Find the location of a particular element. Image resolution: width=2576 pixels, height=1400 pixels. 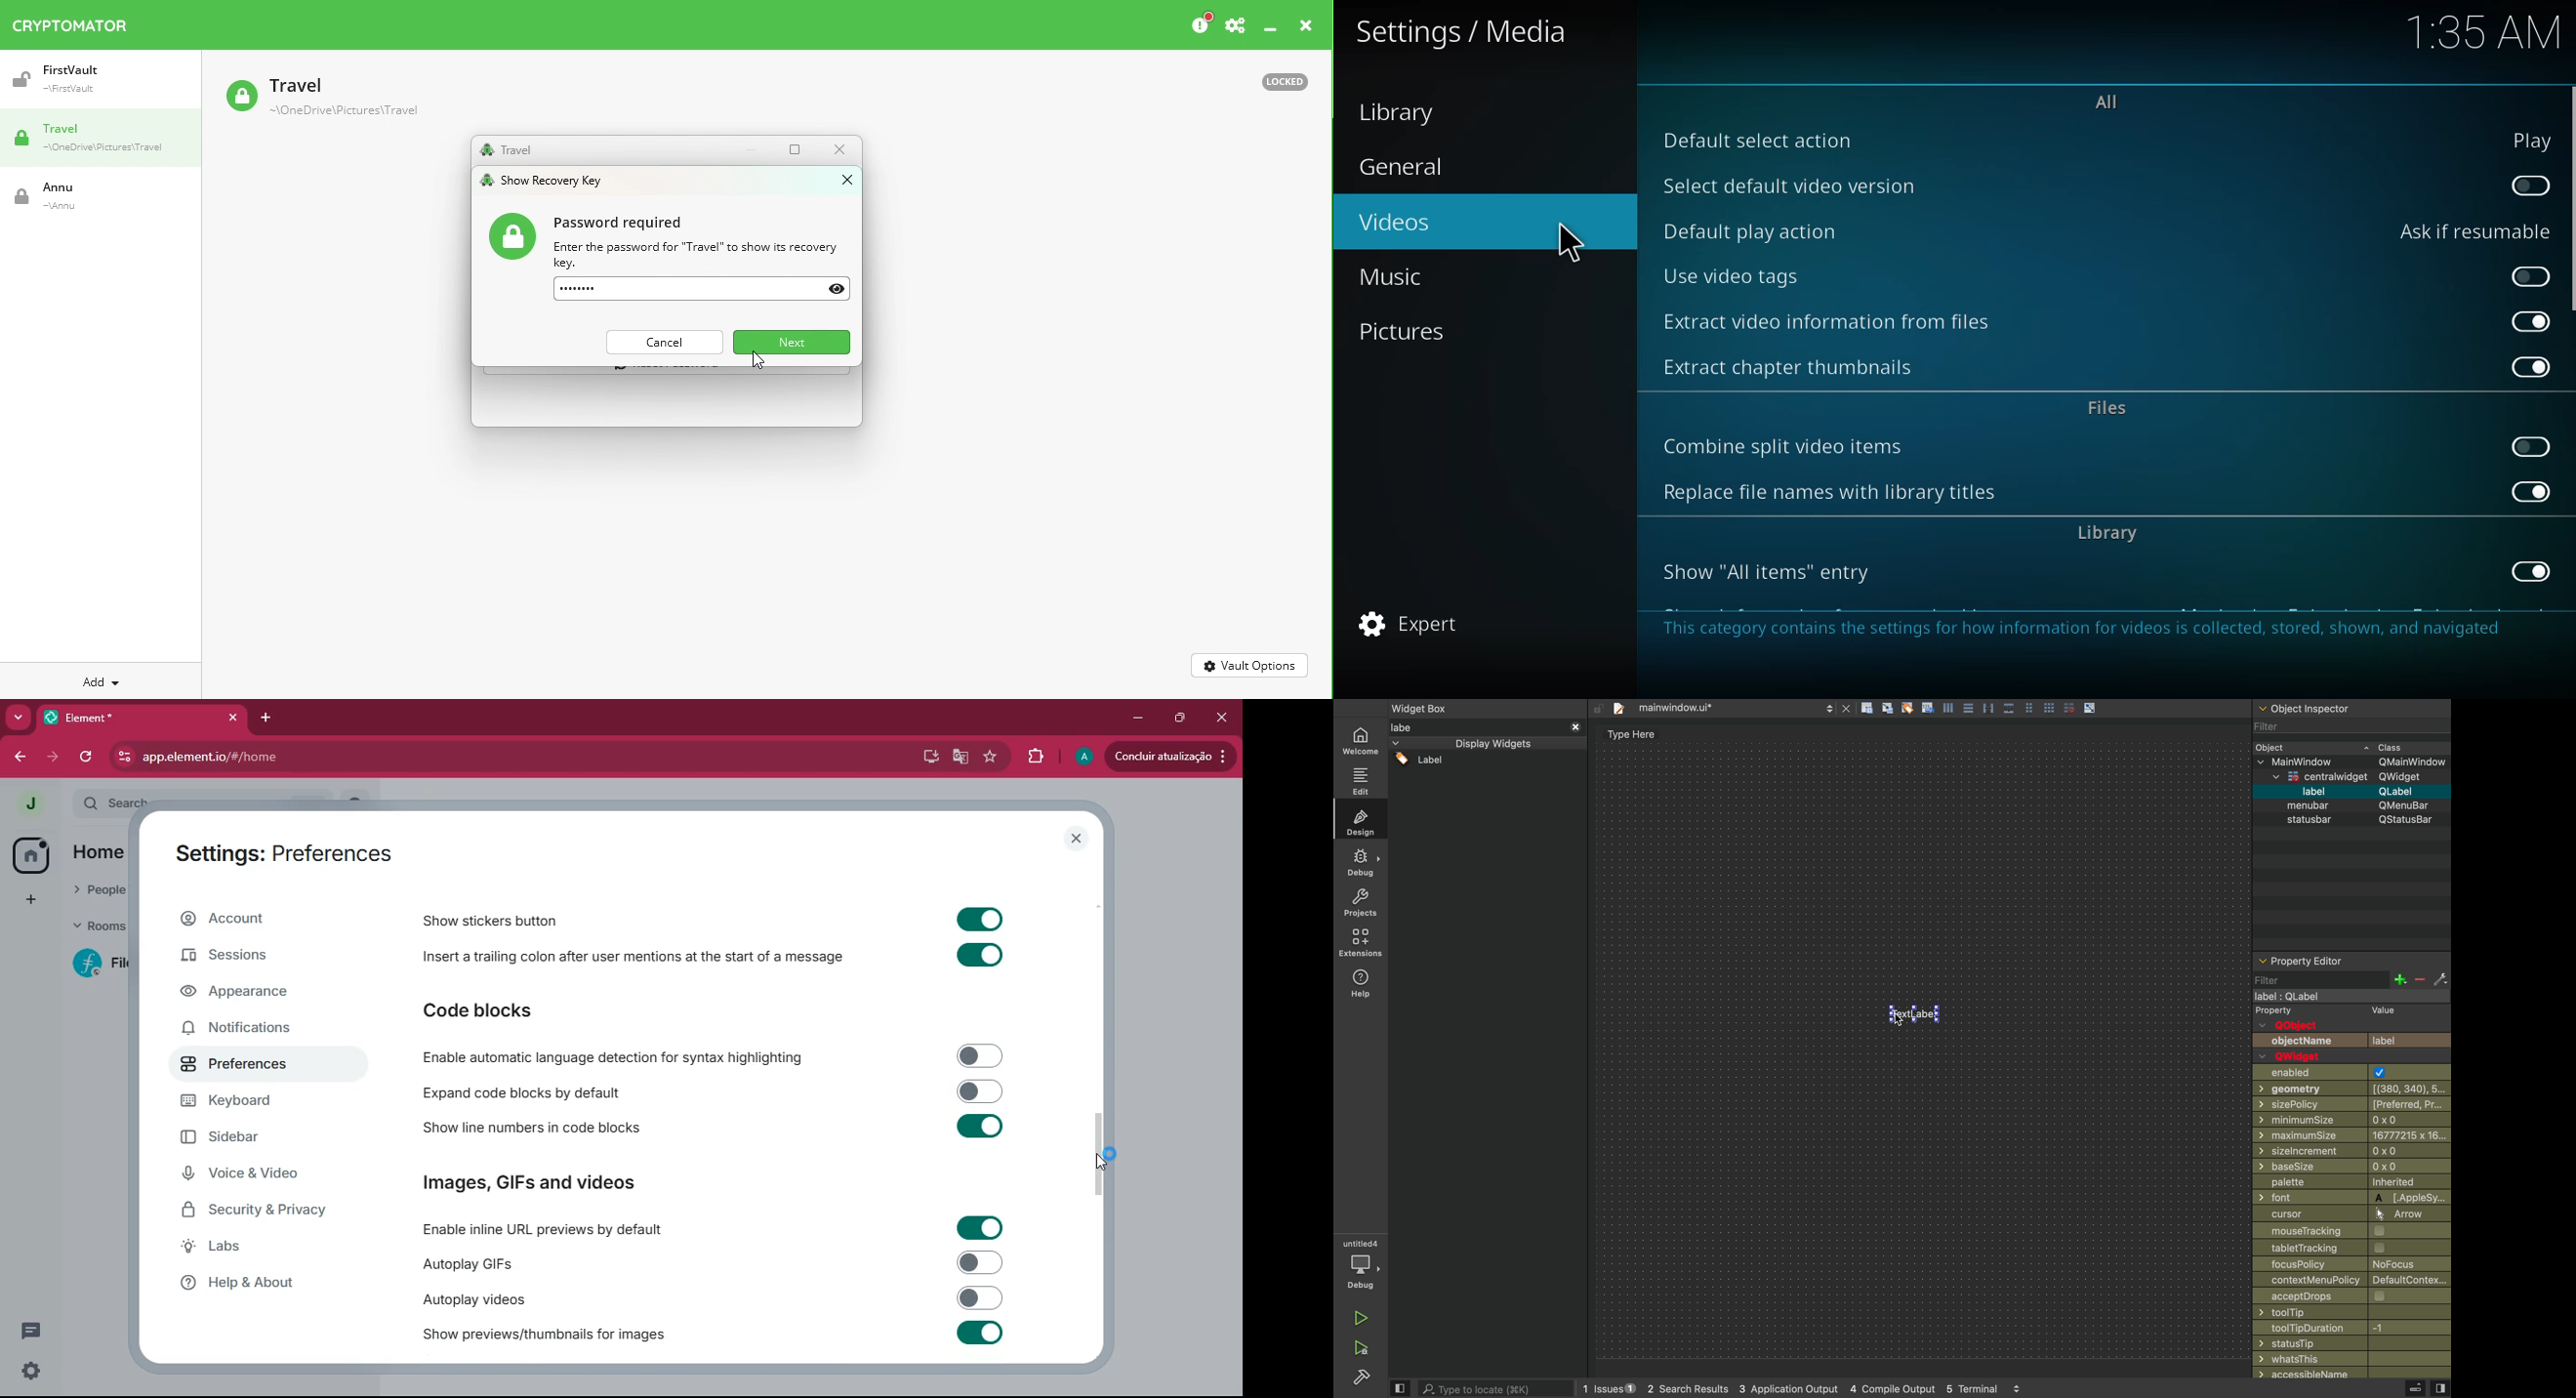

objects is located at coordinates (2353, 1034).